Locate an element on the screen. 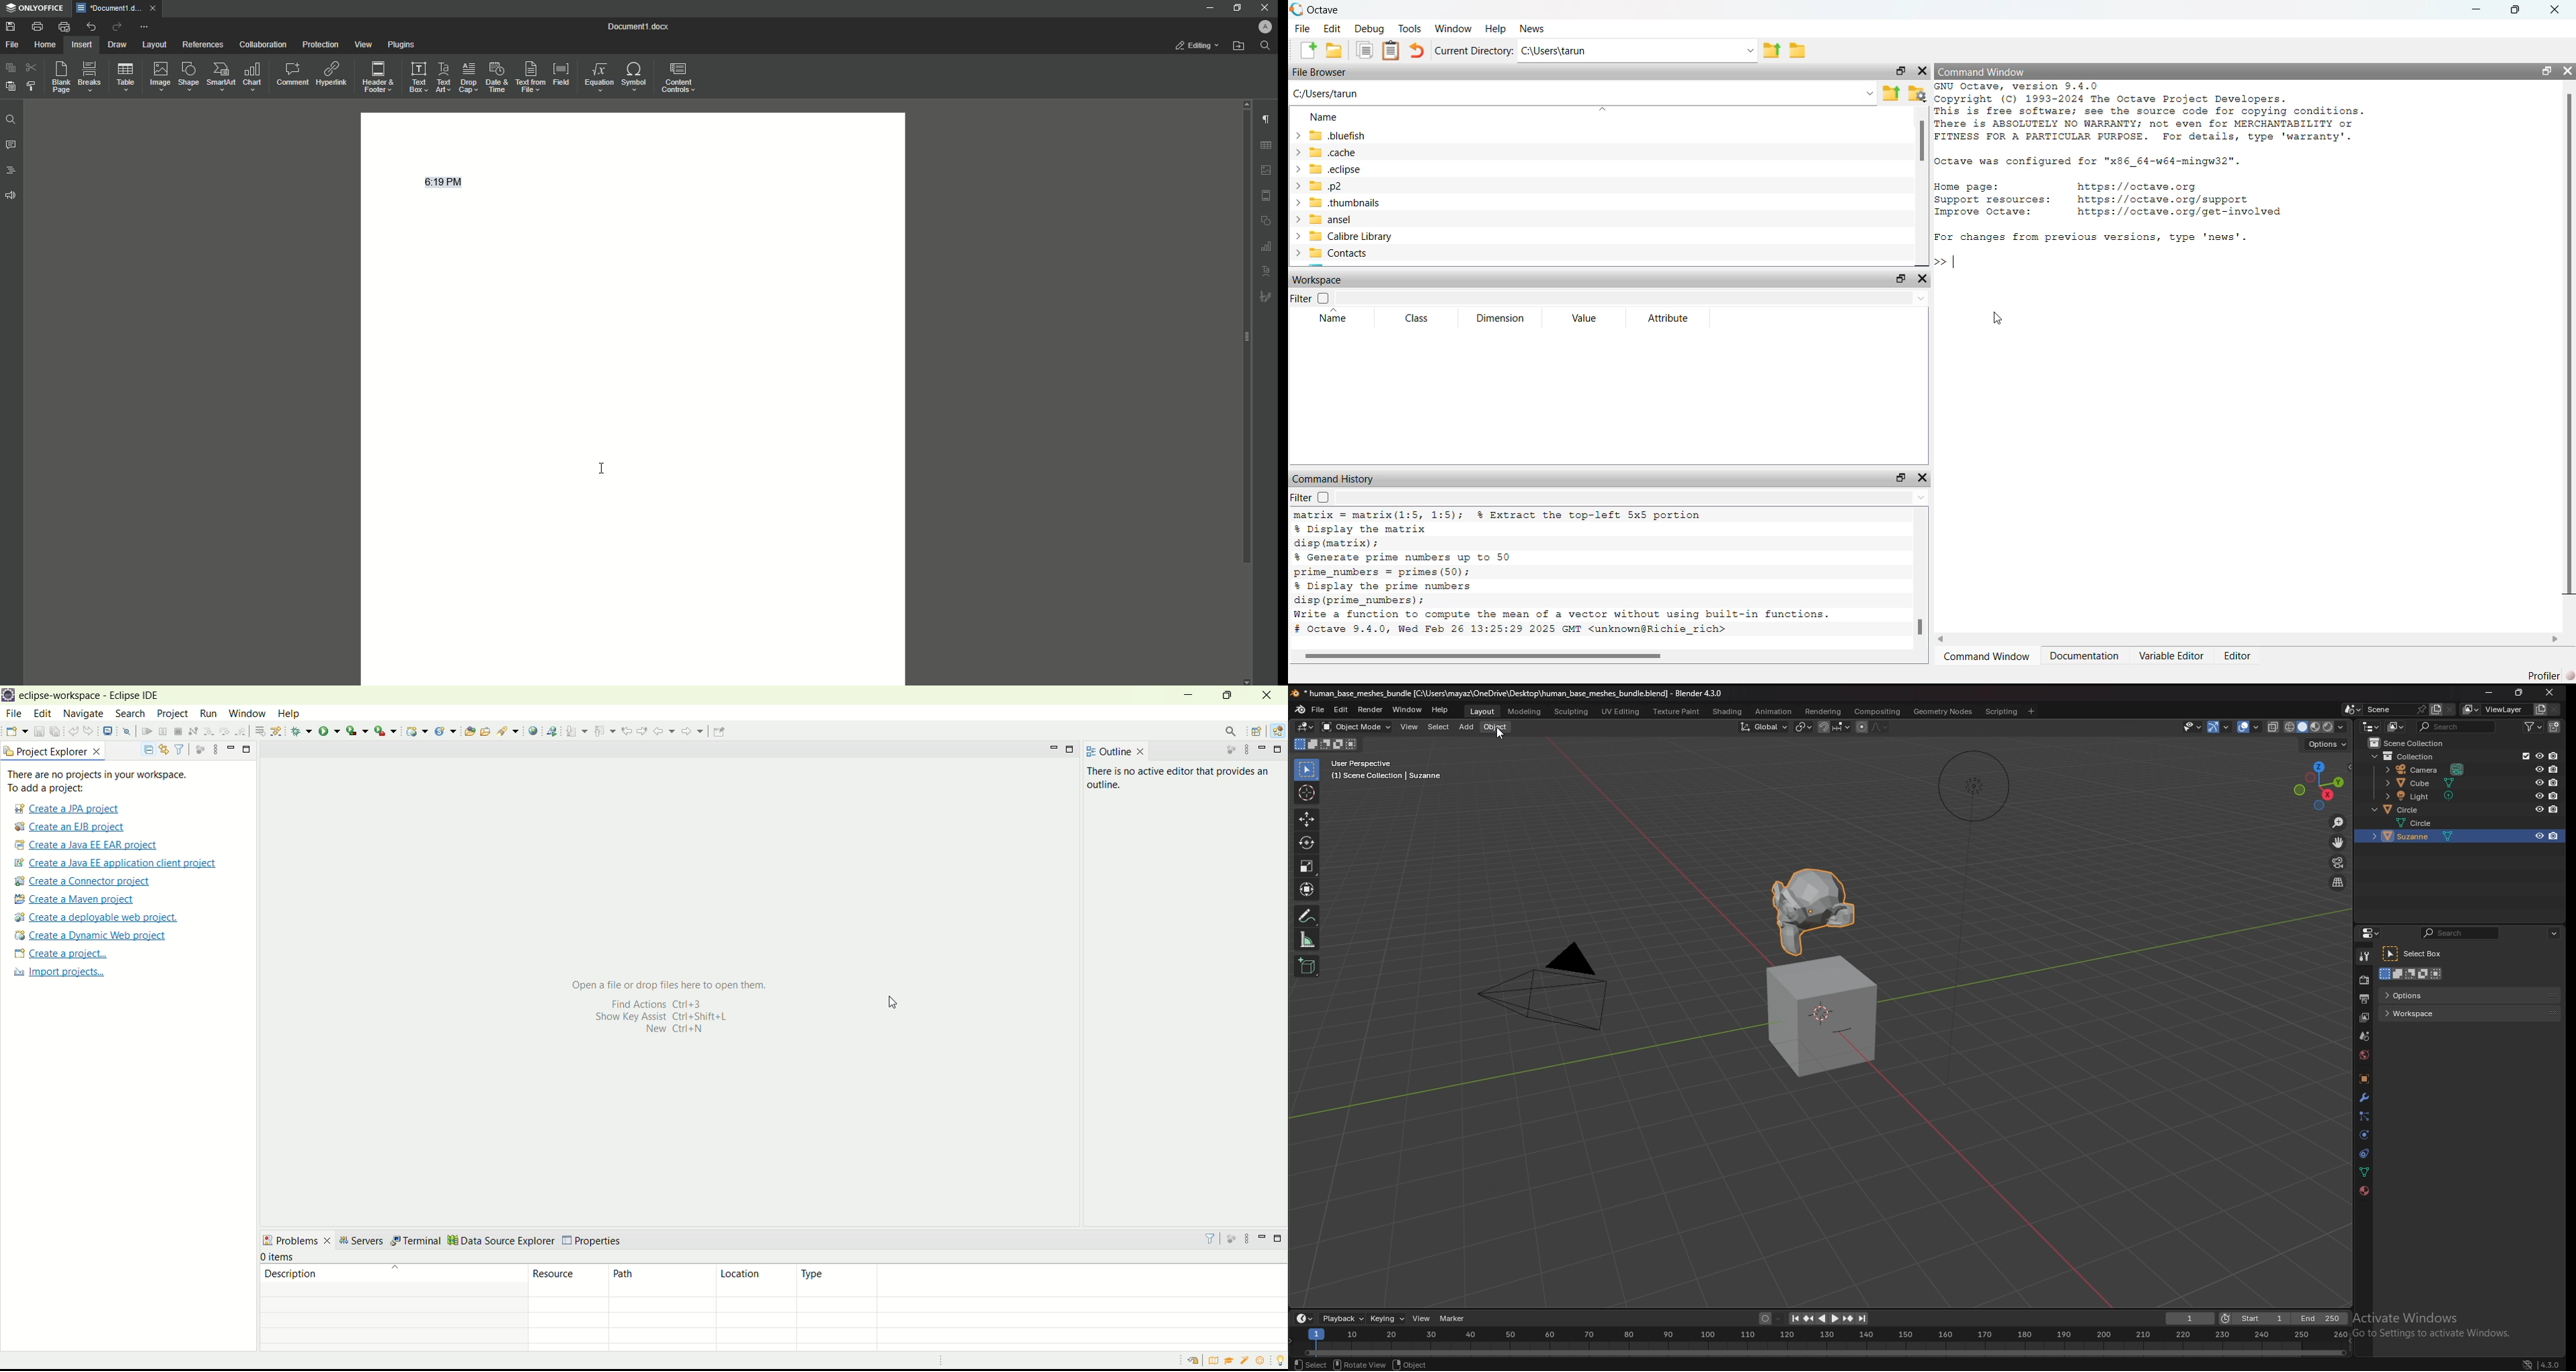 Image resolution: width=2576 pixels, height=1372 pixels. ‘Command Window is located at coordinates (1984, 71).